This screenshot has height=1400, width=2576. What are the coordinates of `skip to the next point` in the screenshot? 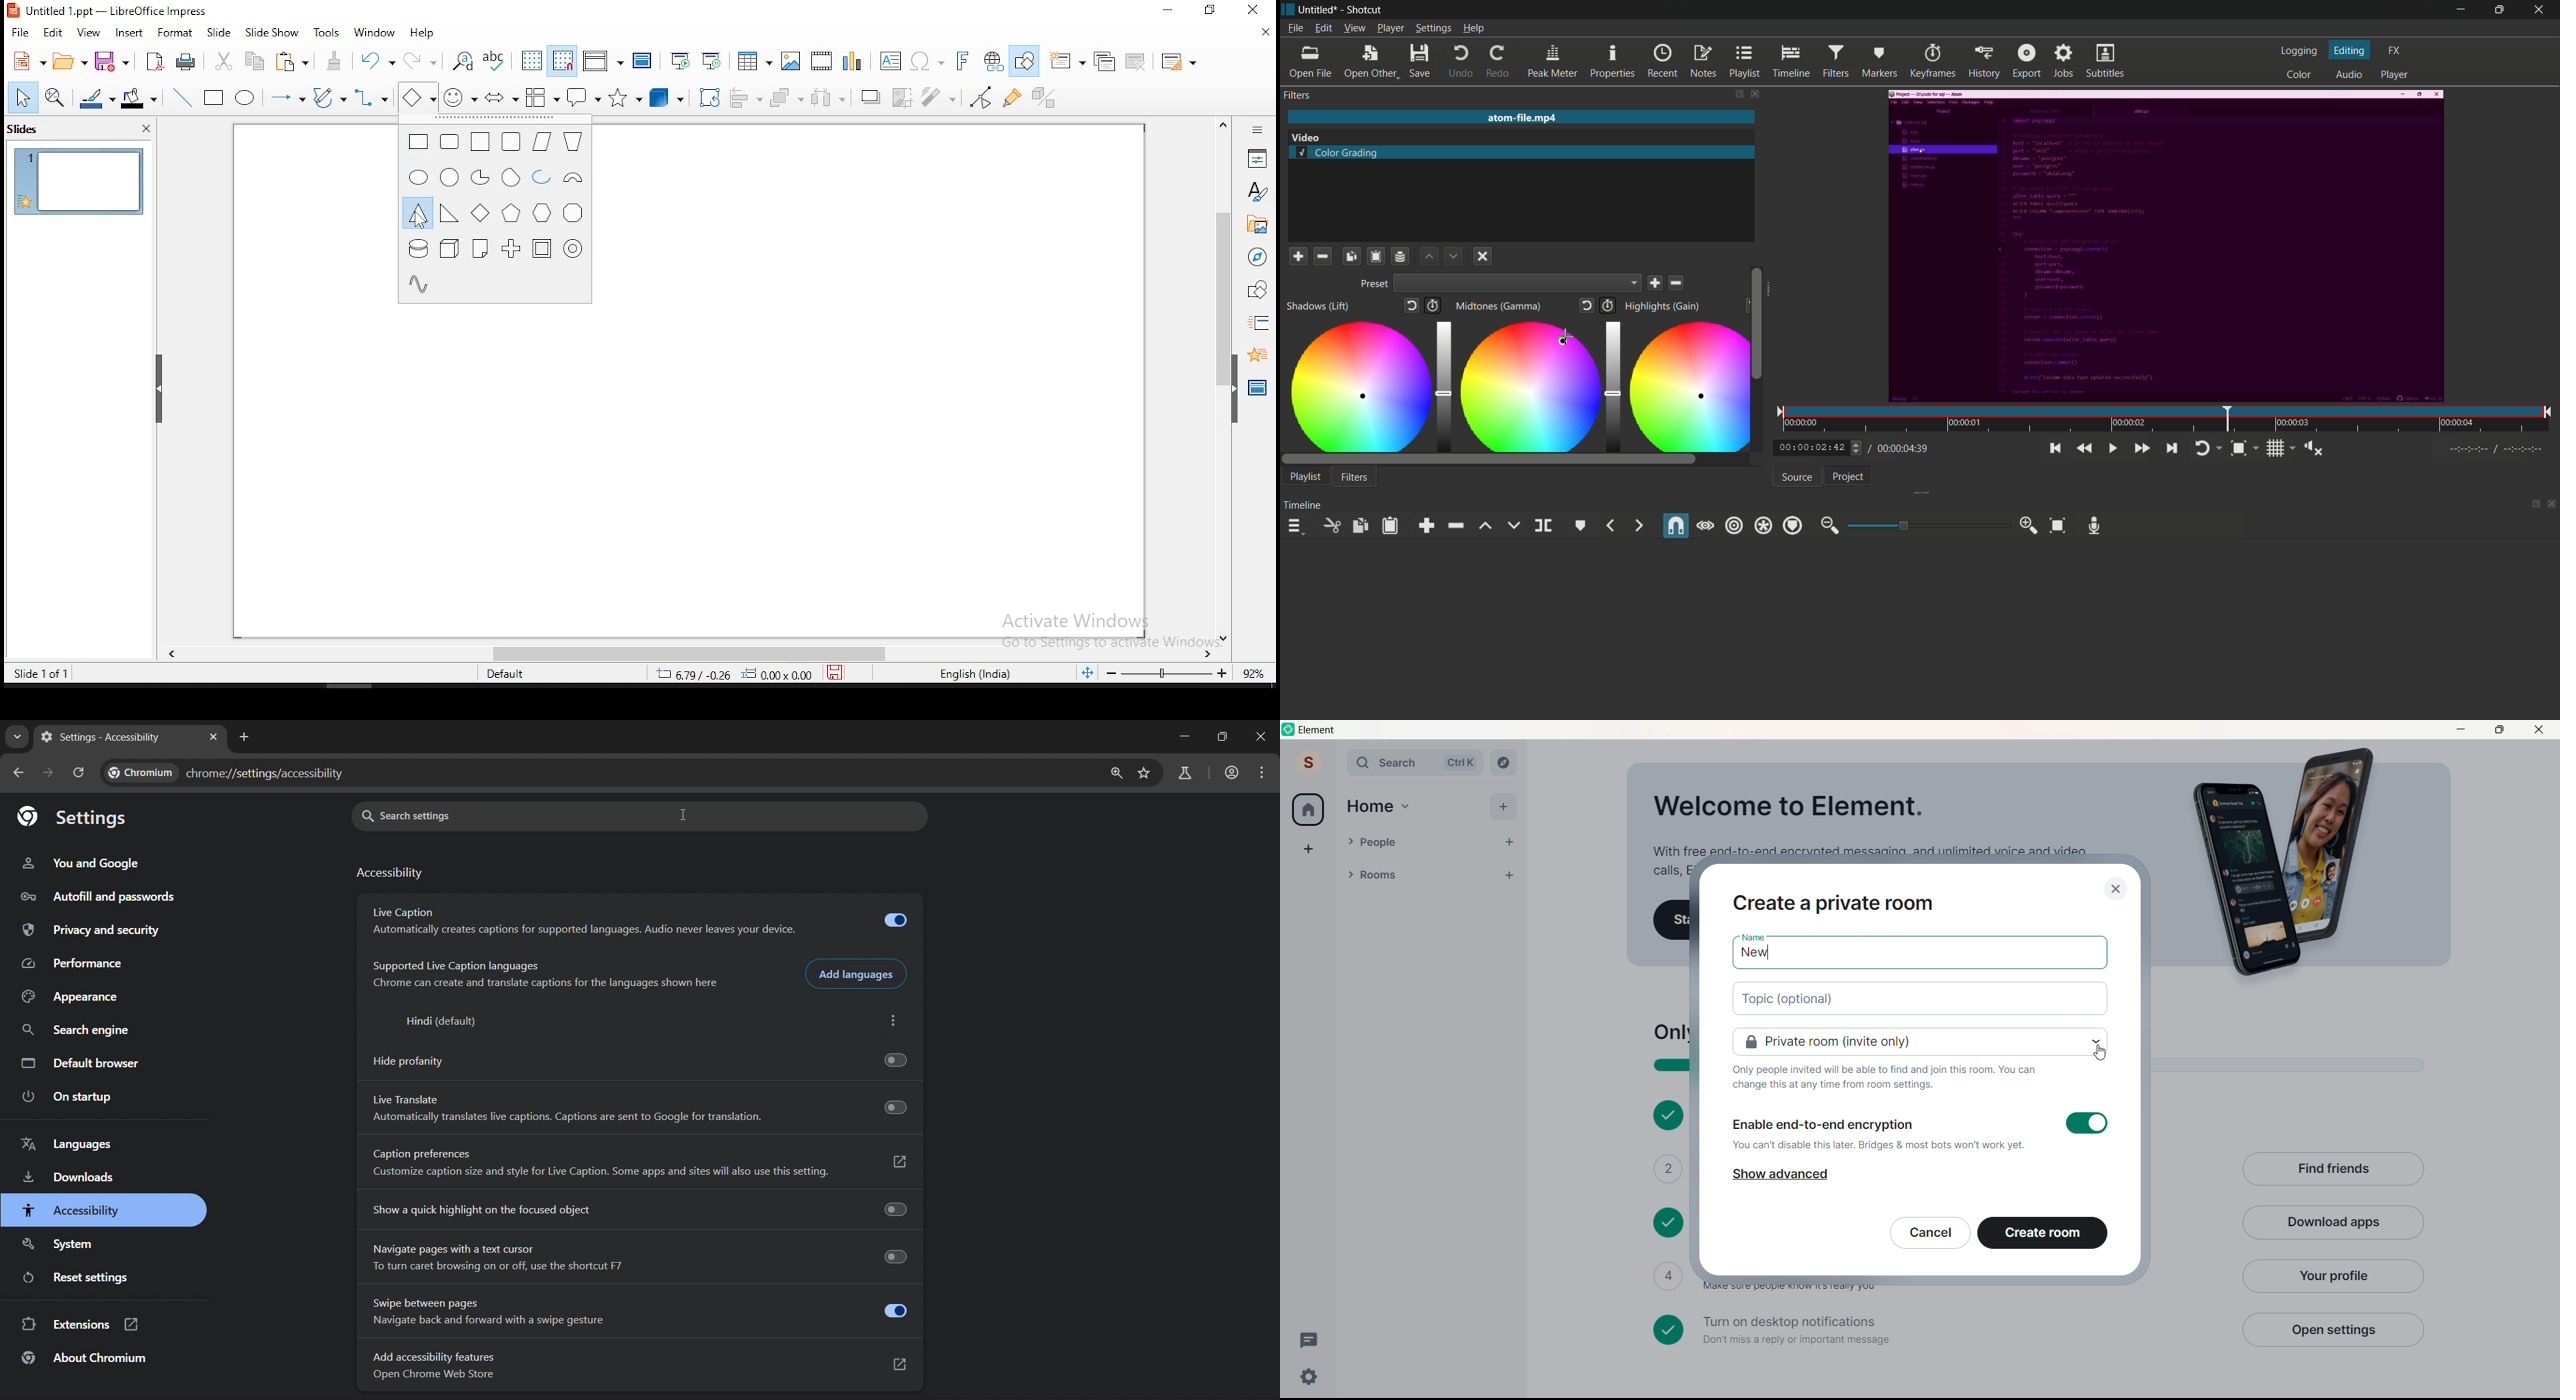 It's located at (2170, 448).